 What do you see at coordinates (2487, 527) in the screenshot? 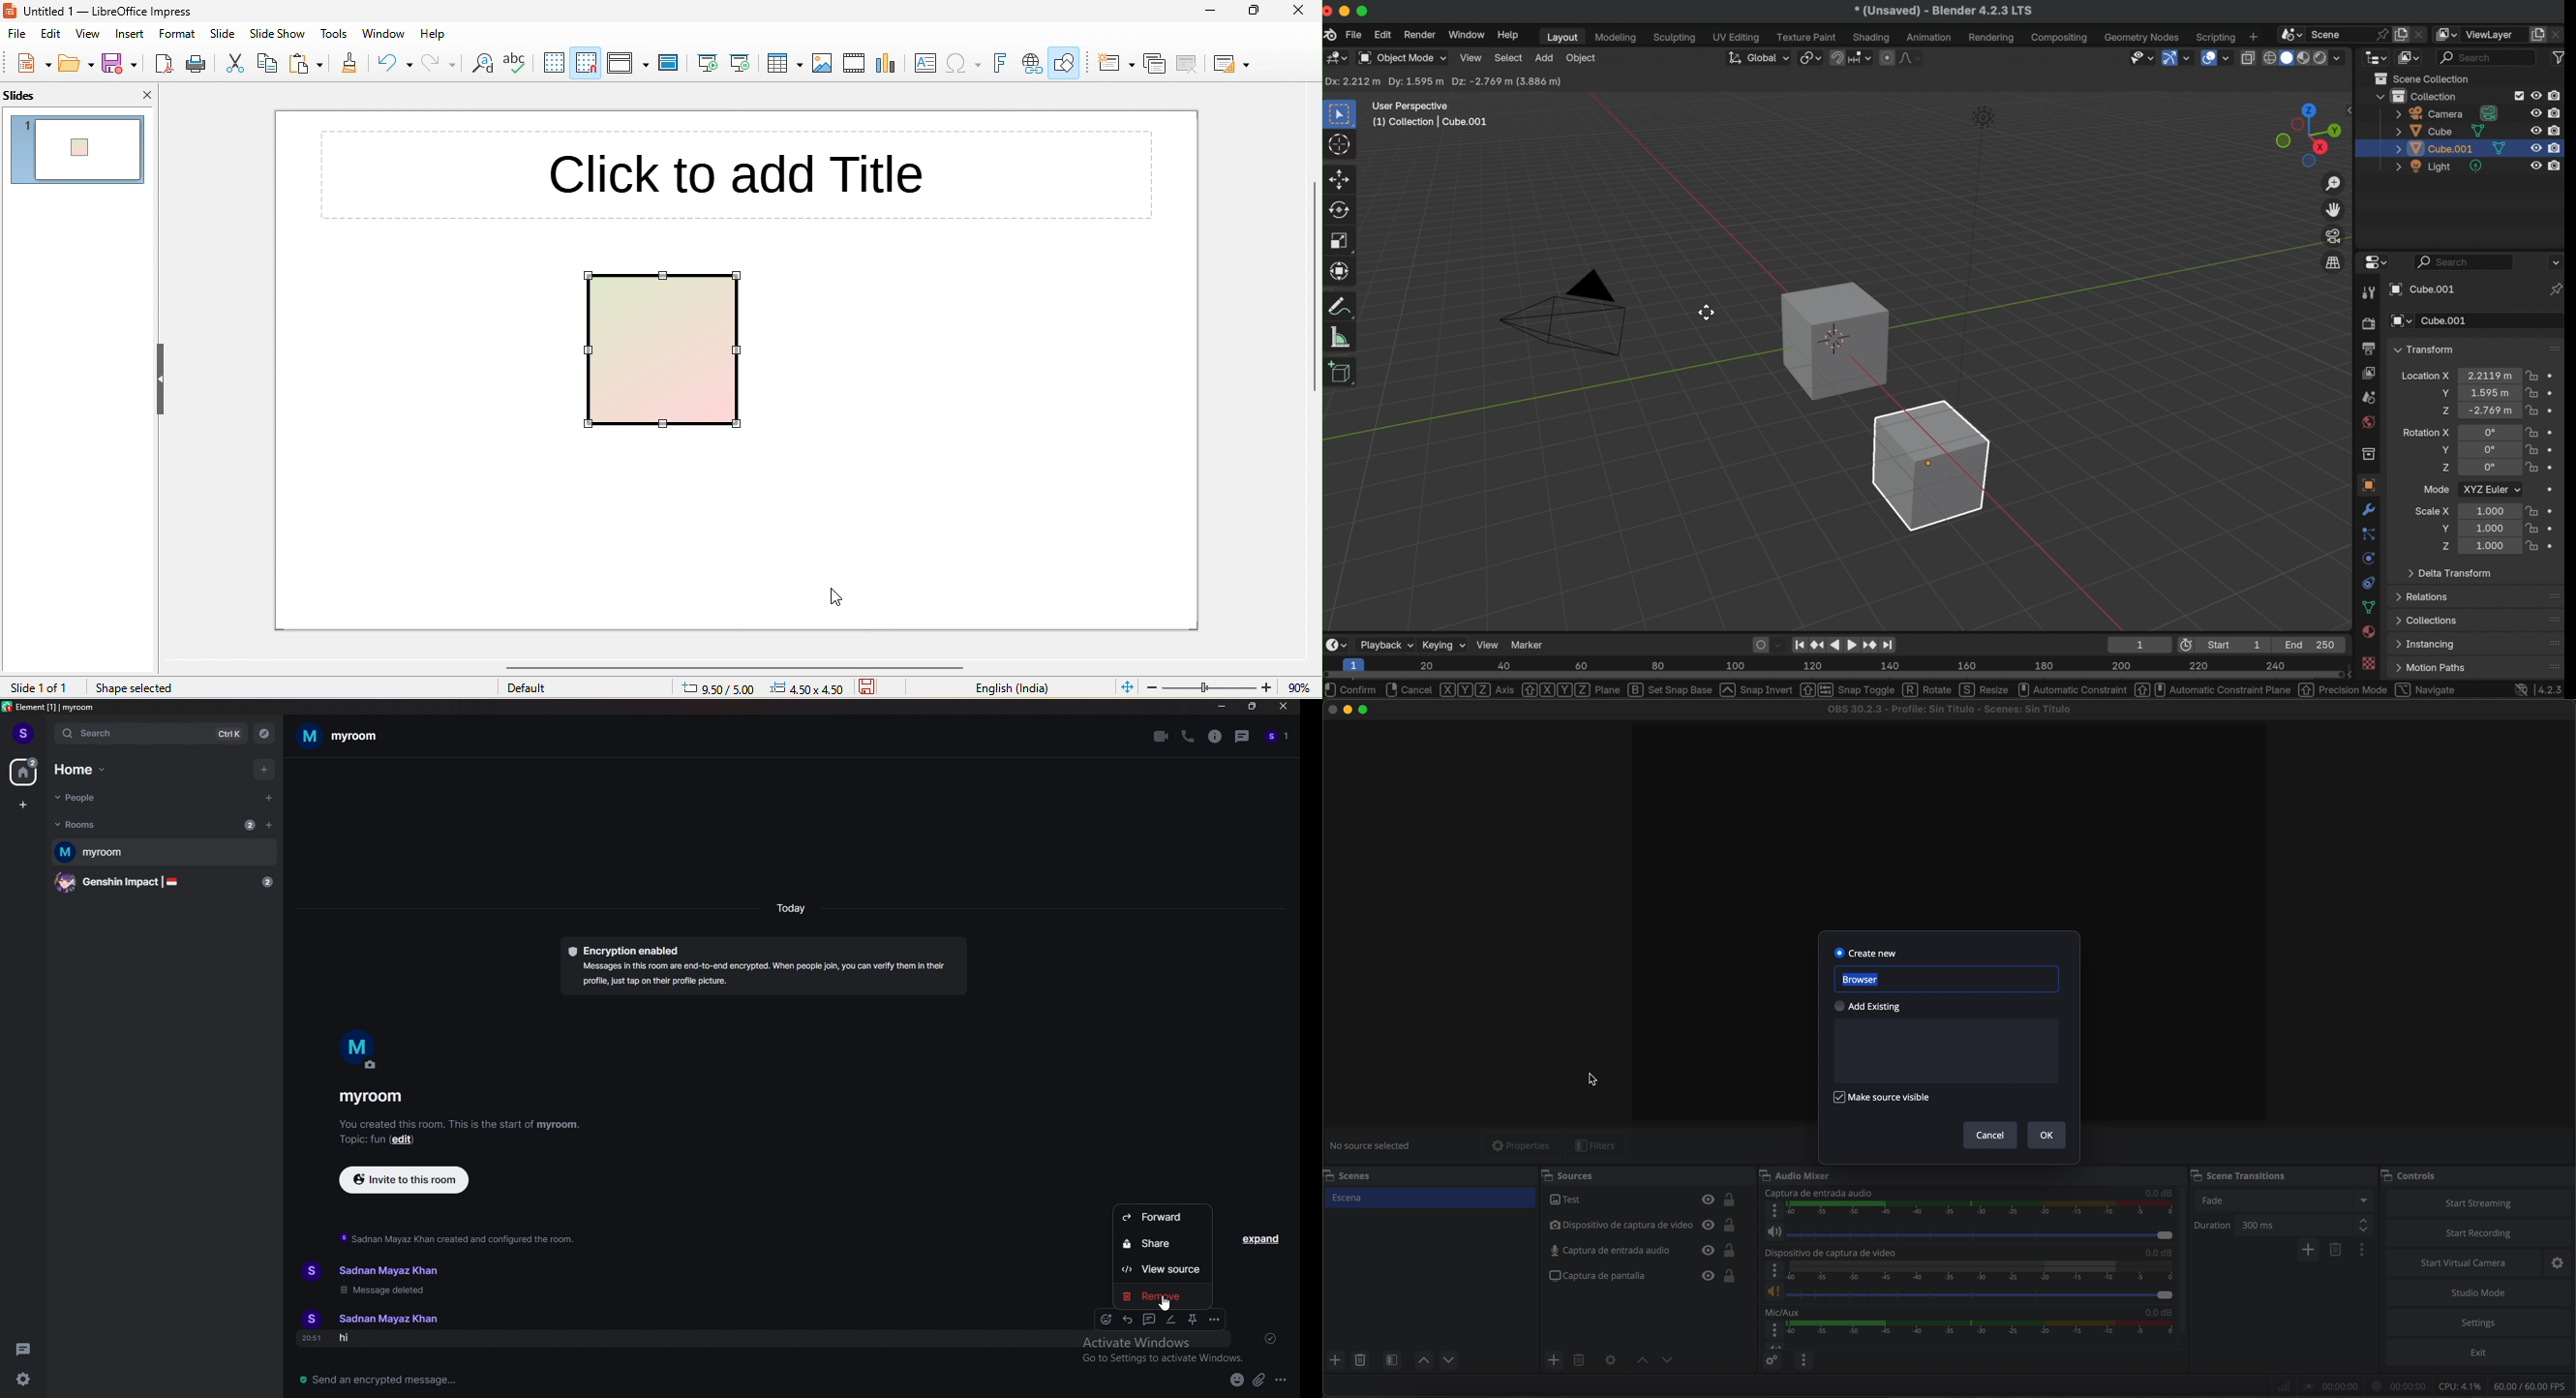
I see `scale location` at bounding box center [2487, 527].